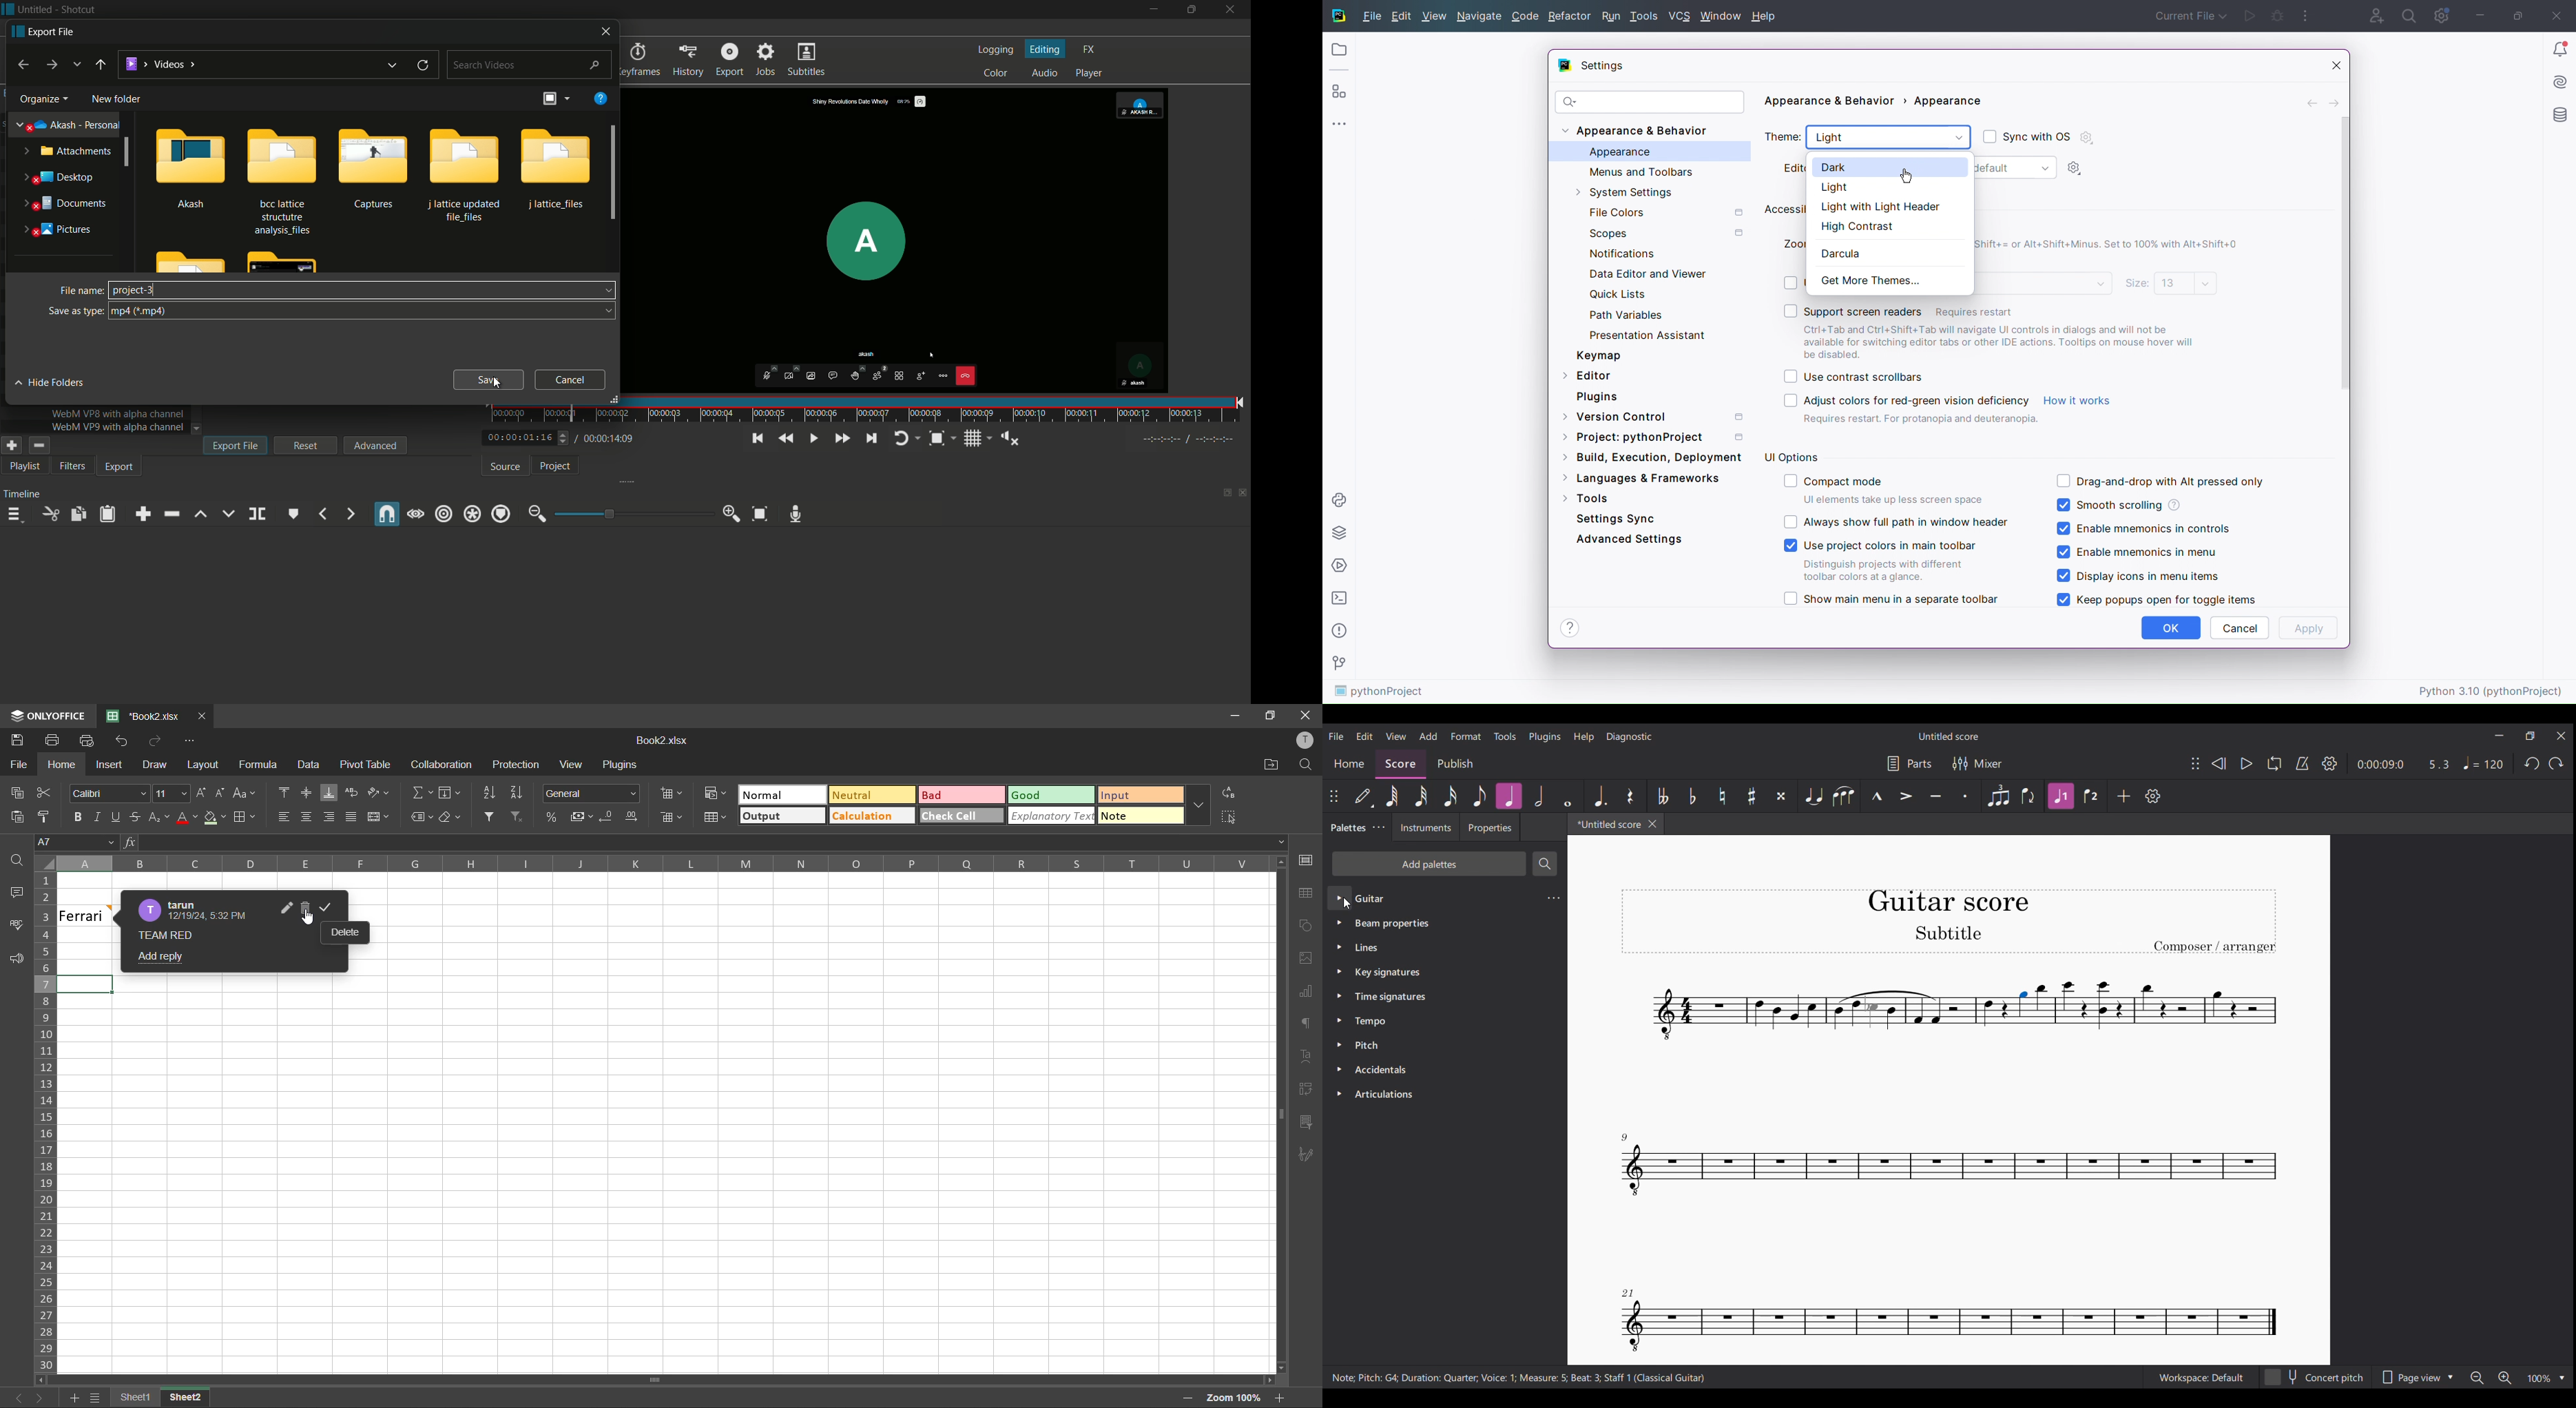  Describe the element at coordinates (1339, 922) in the screenshot. I see `Click to expand beam properties palette` at that location.